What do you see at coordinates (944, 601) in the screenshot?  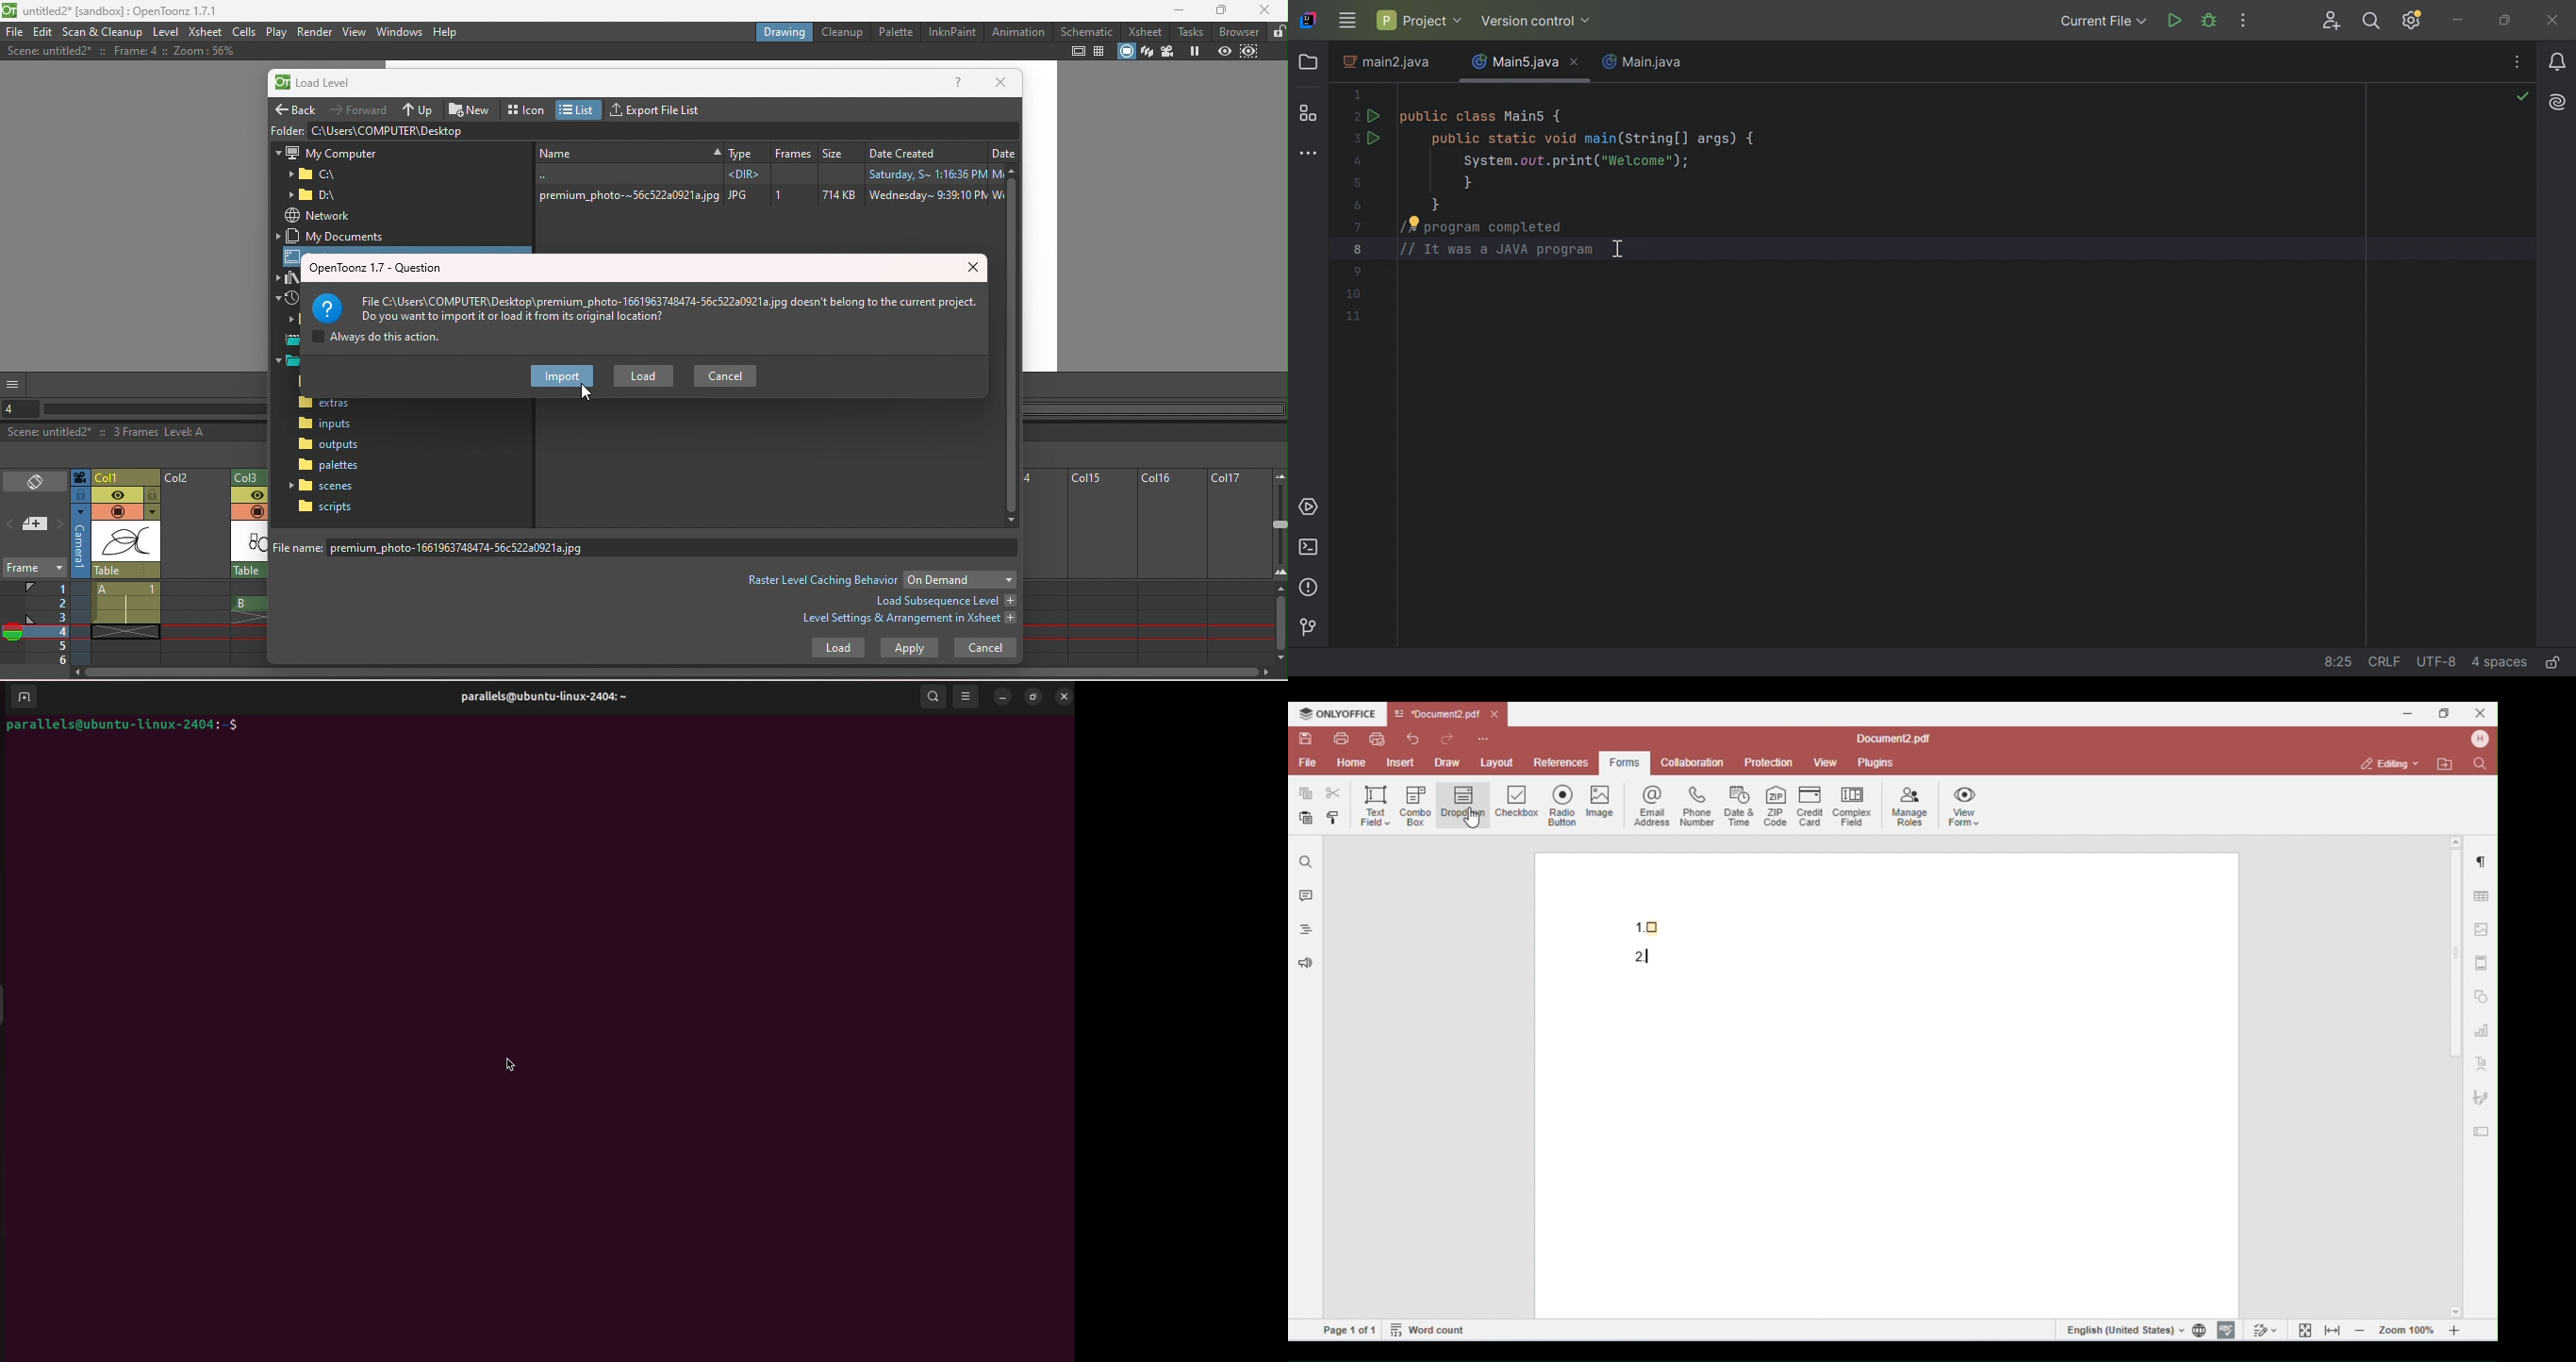 I see `Load subsequent level` at bounding box center [944, 601].